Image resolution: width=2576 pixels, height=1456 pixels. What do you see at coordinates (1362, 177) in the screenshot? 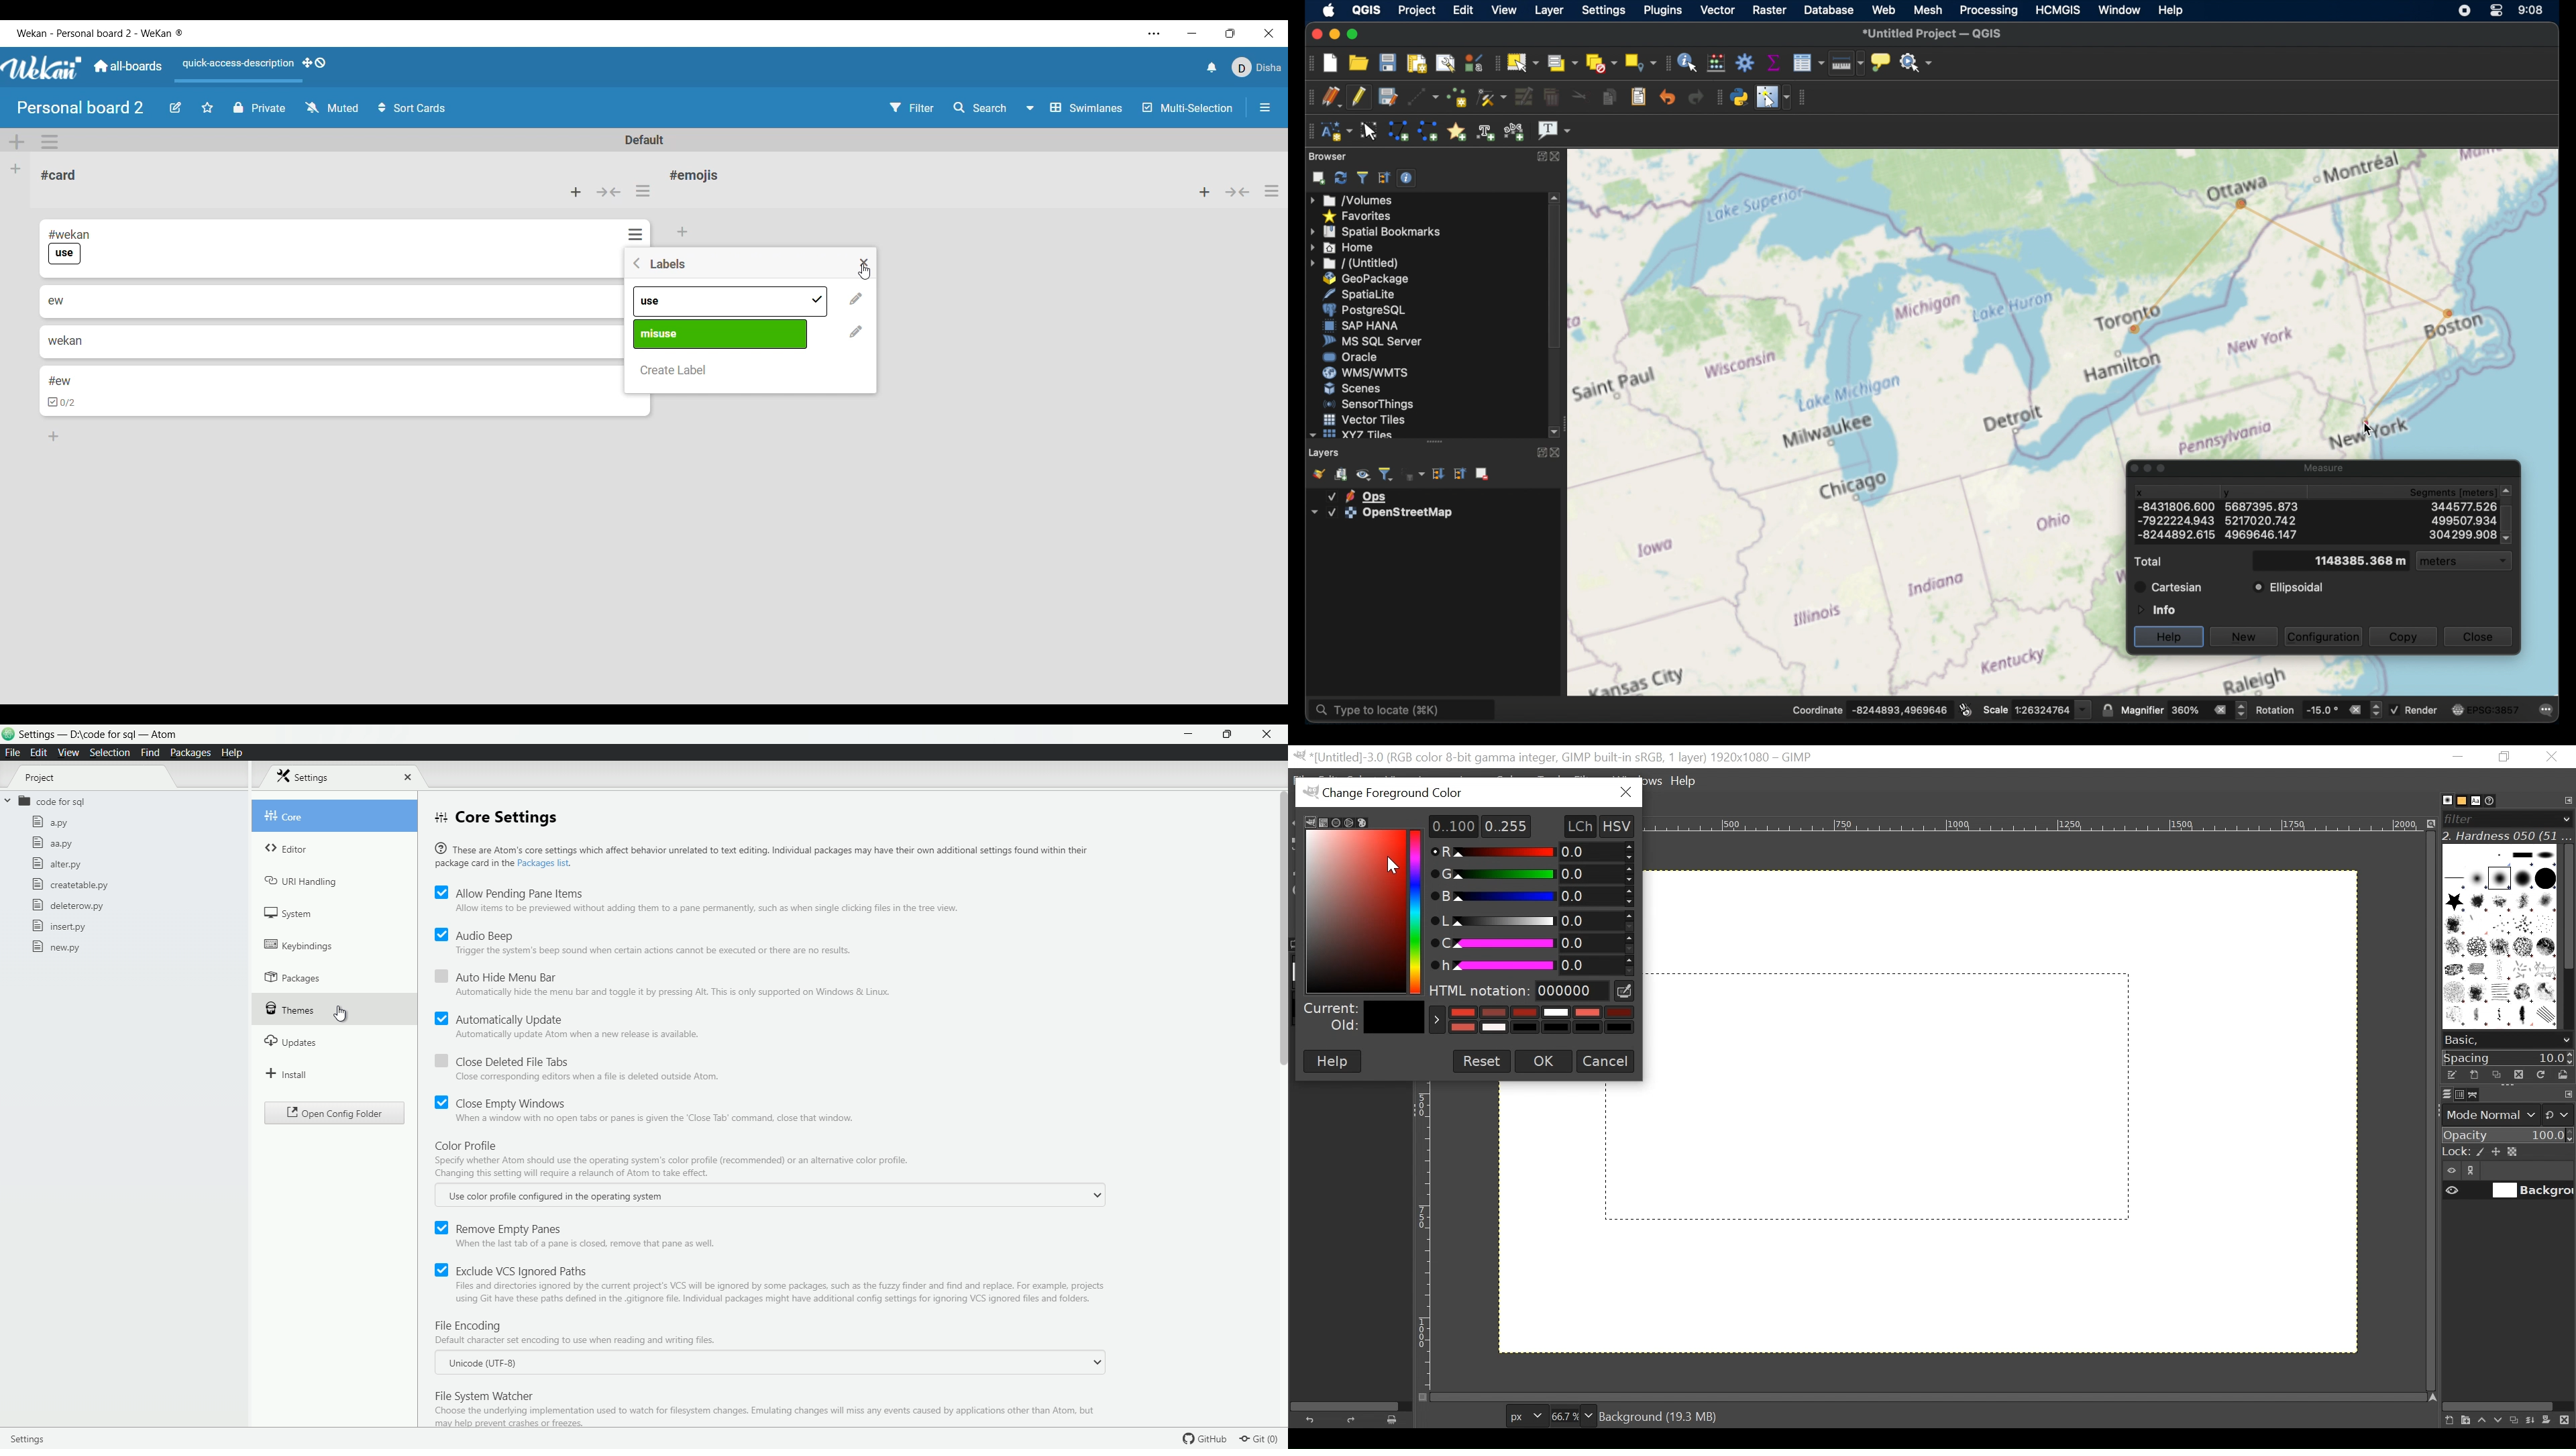
I see `filter browser` at bounding box center [1362, 177].